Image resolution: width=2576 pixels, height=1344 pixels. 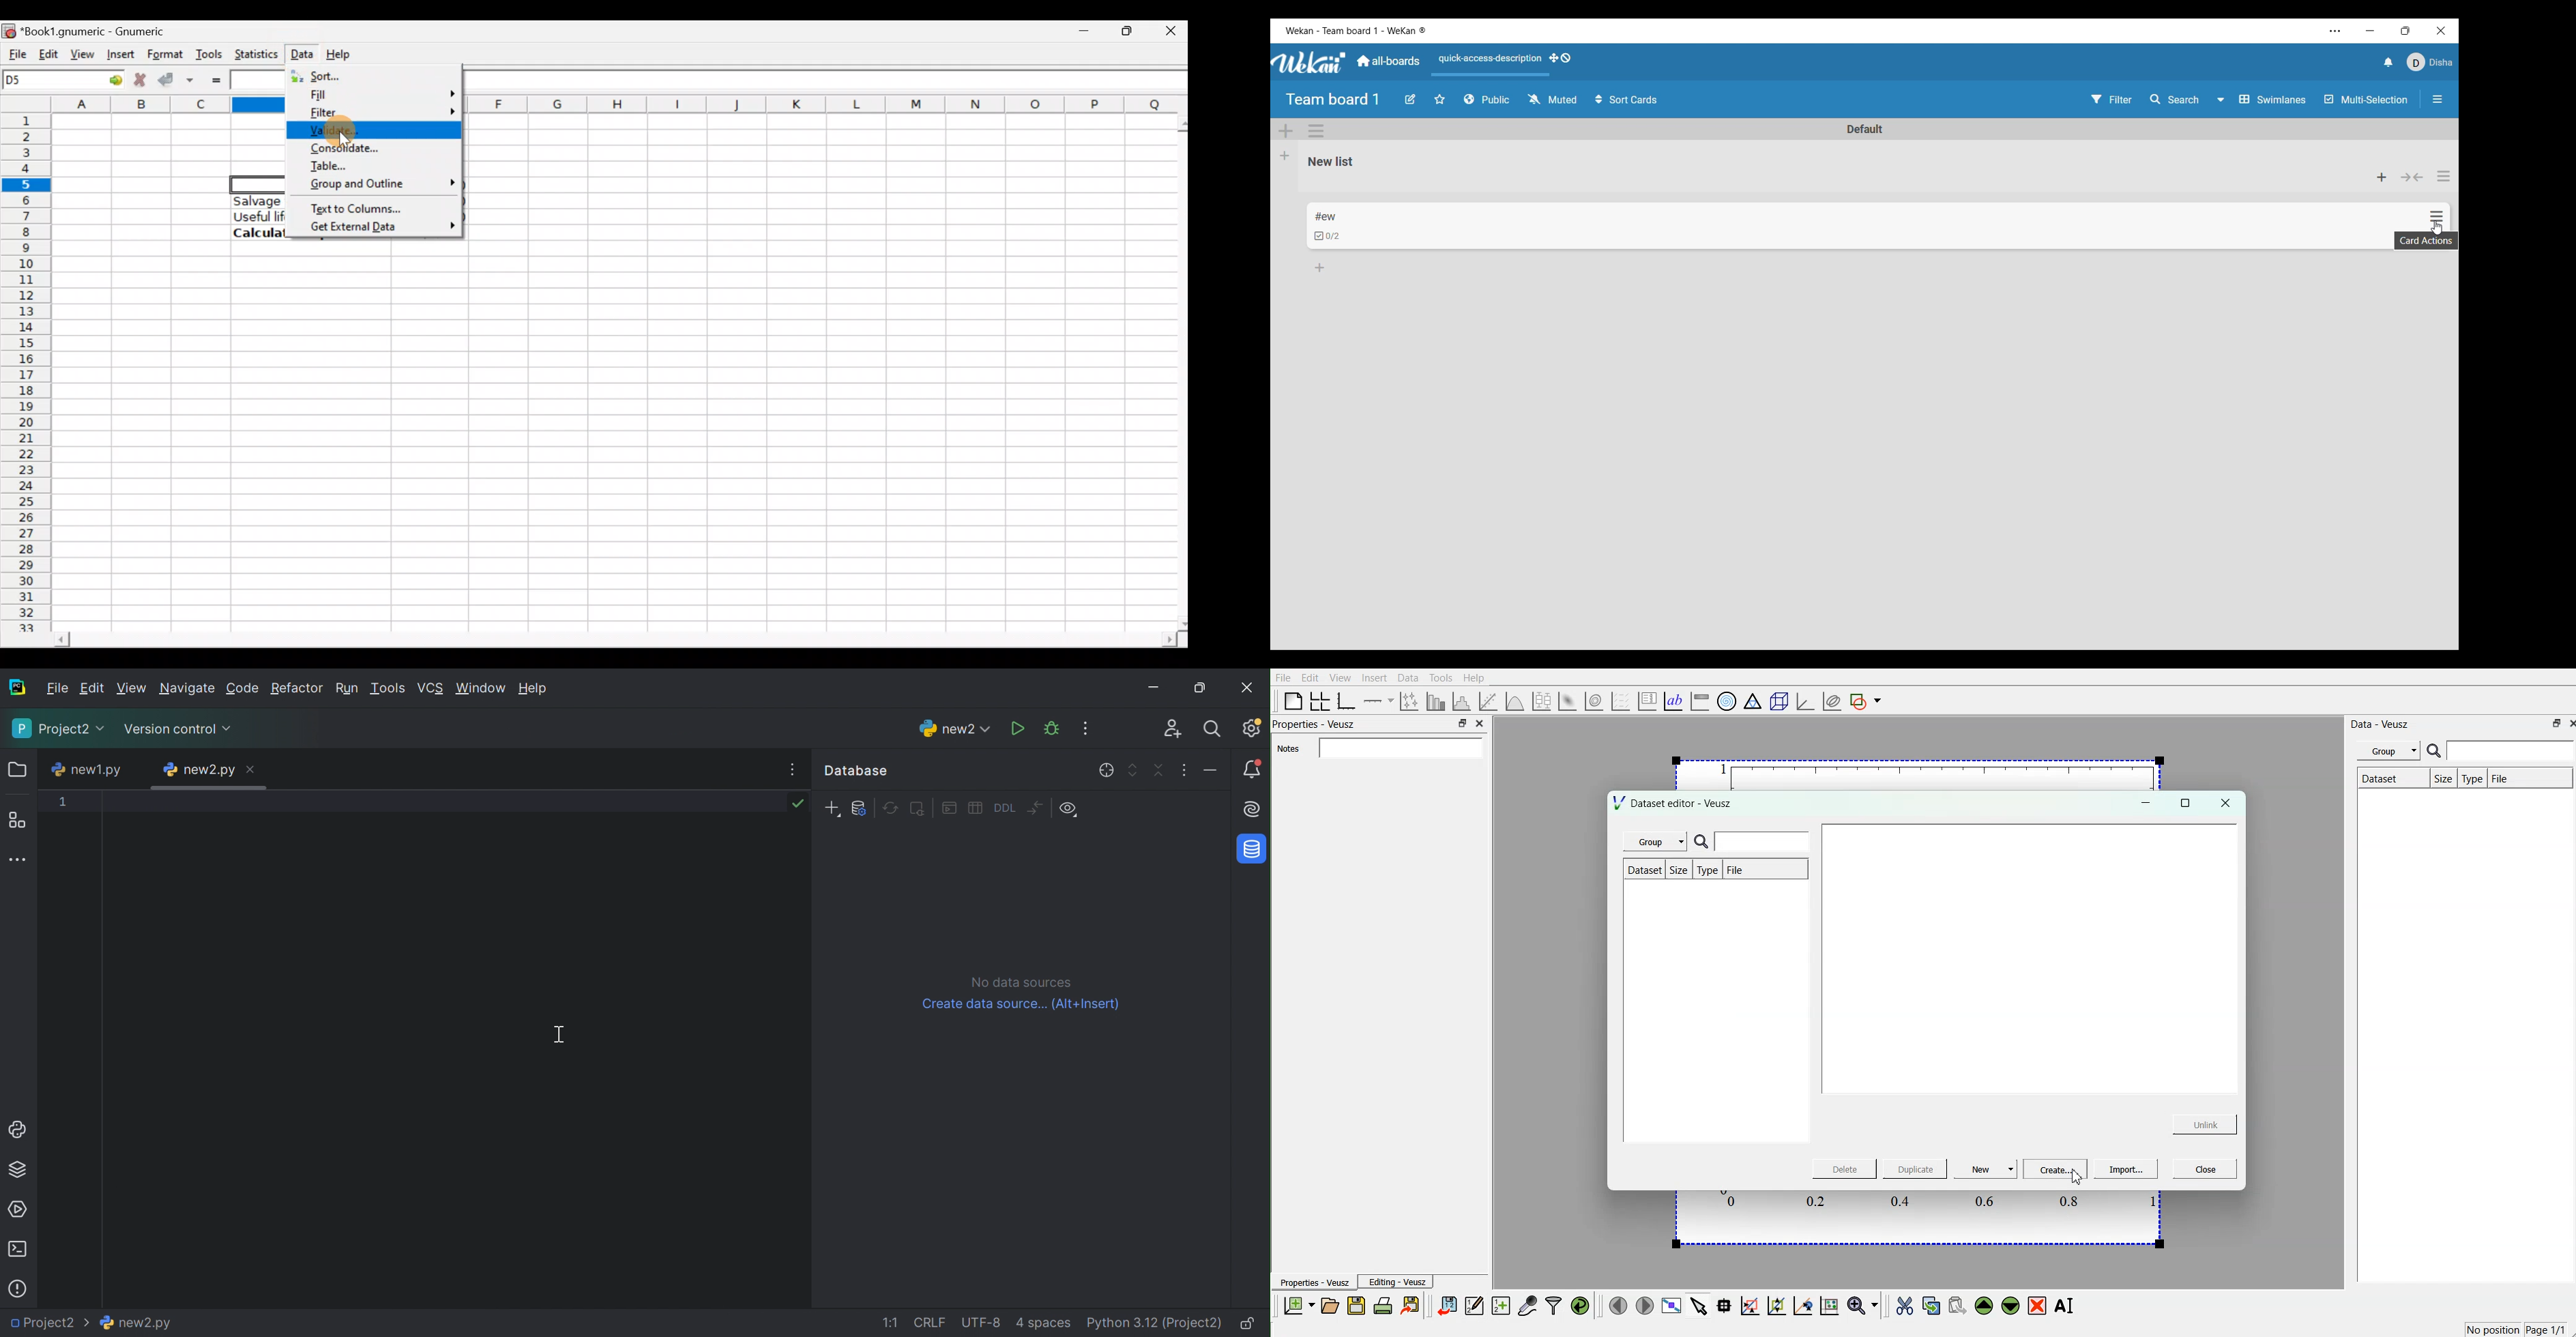 I want to click on , so click(x=19, y=769).